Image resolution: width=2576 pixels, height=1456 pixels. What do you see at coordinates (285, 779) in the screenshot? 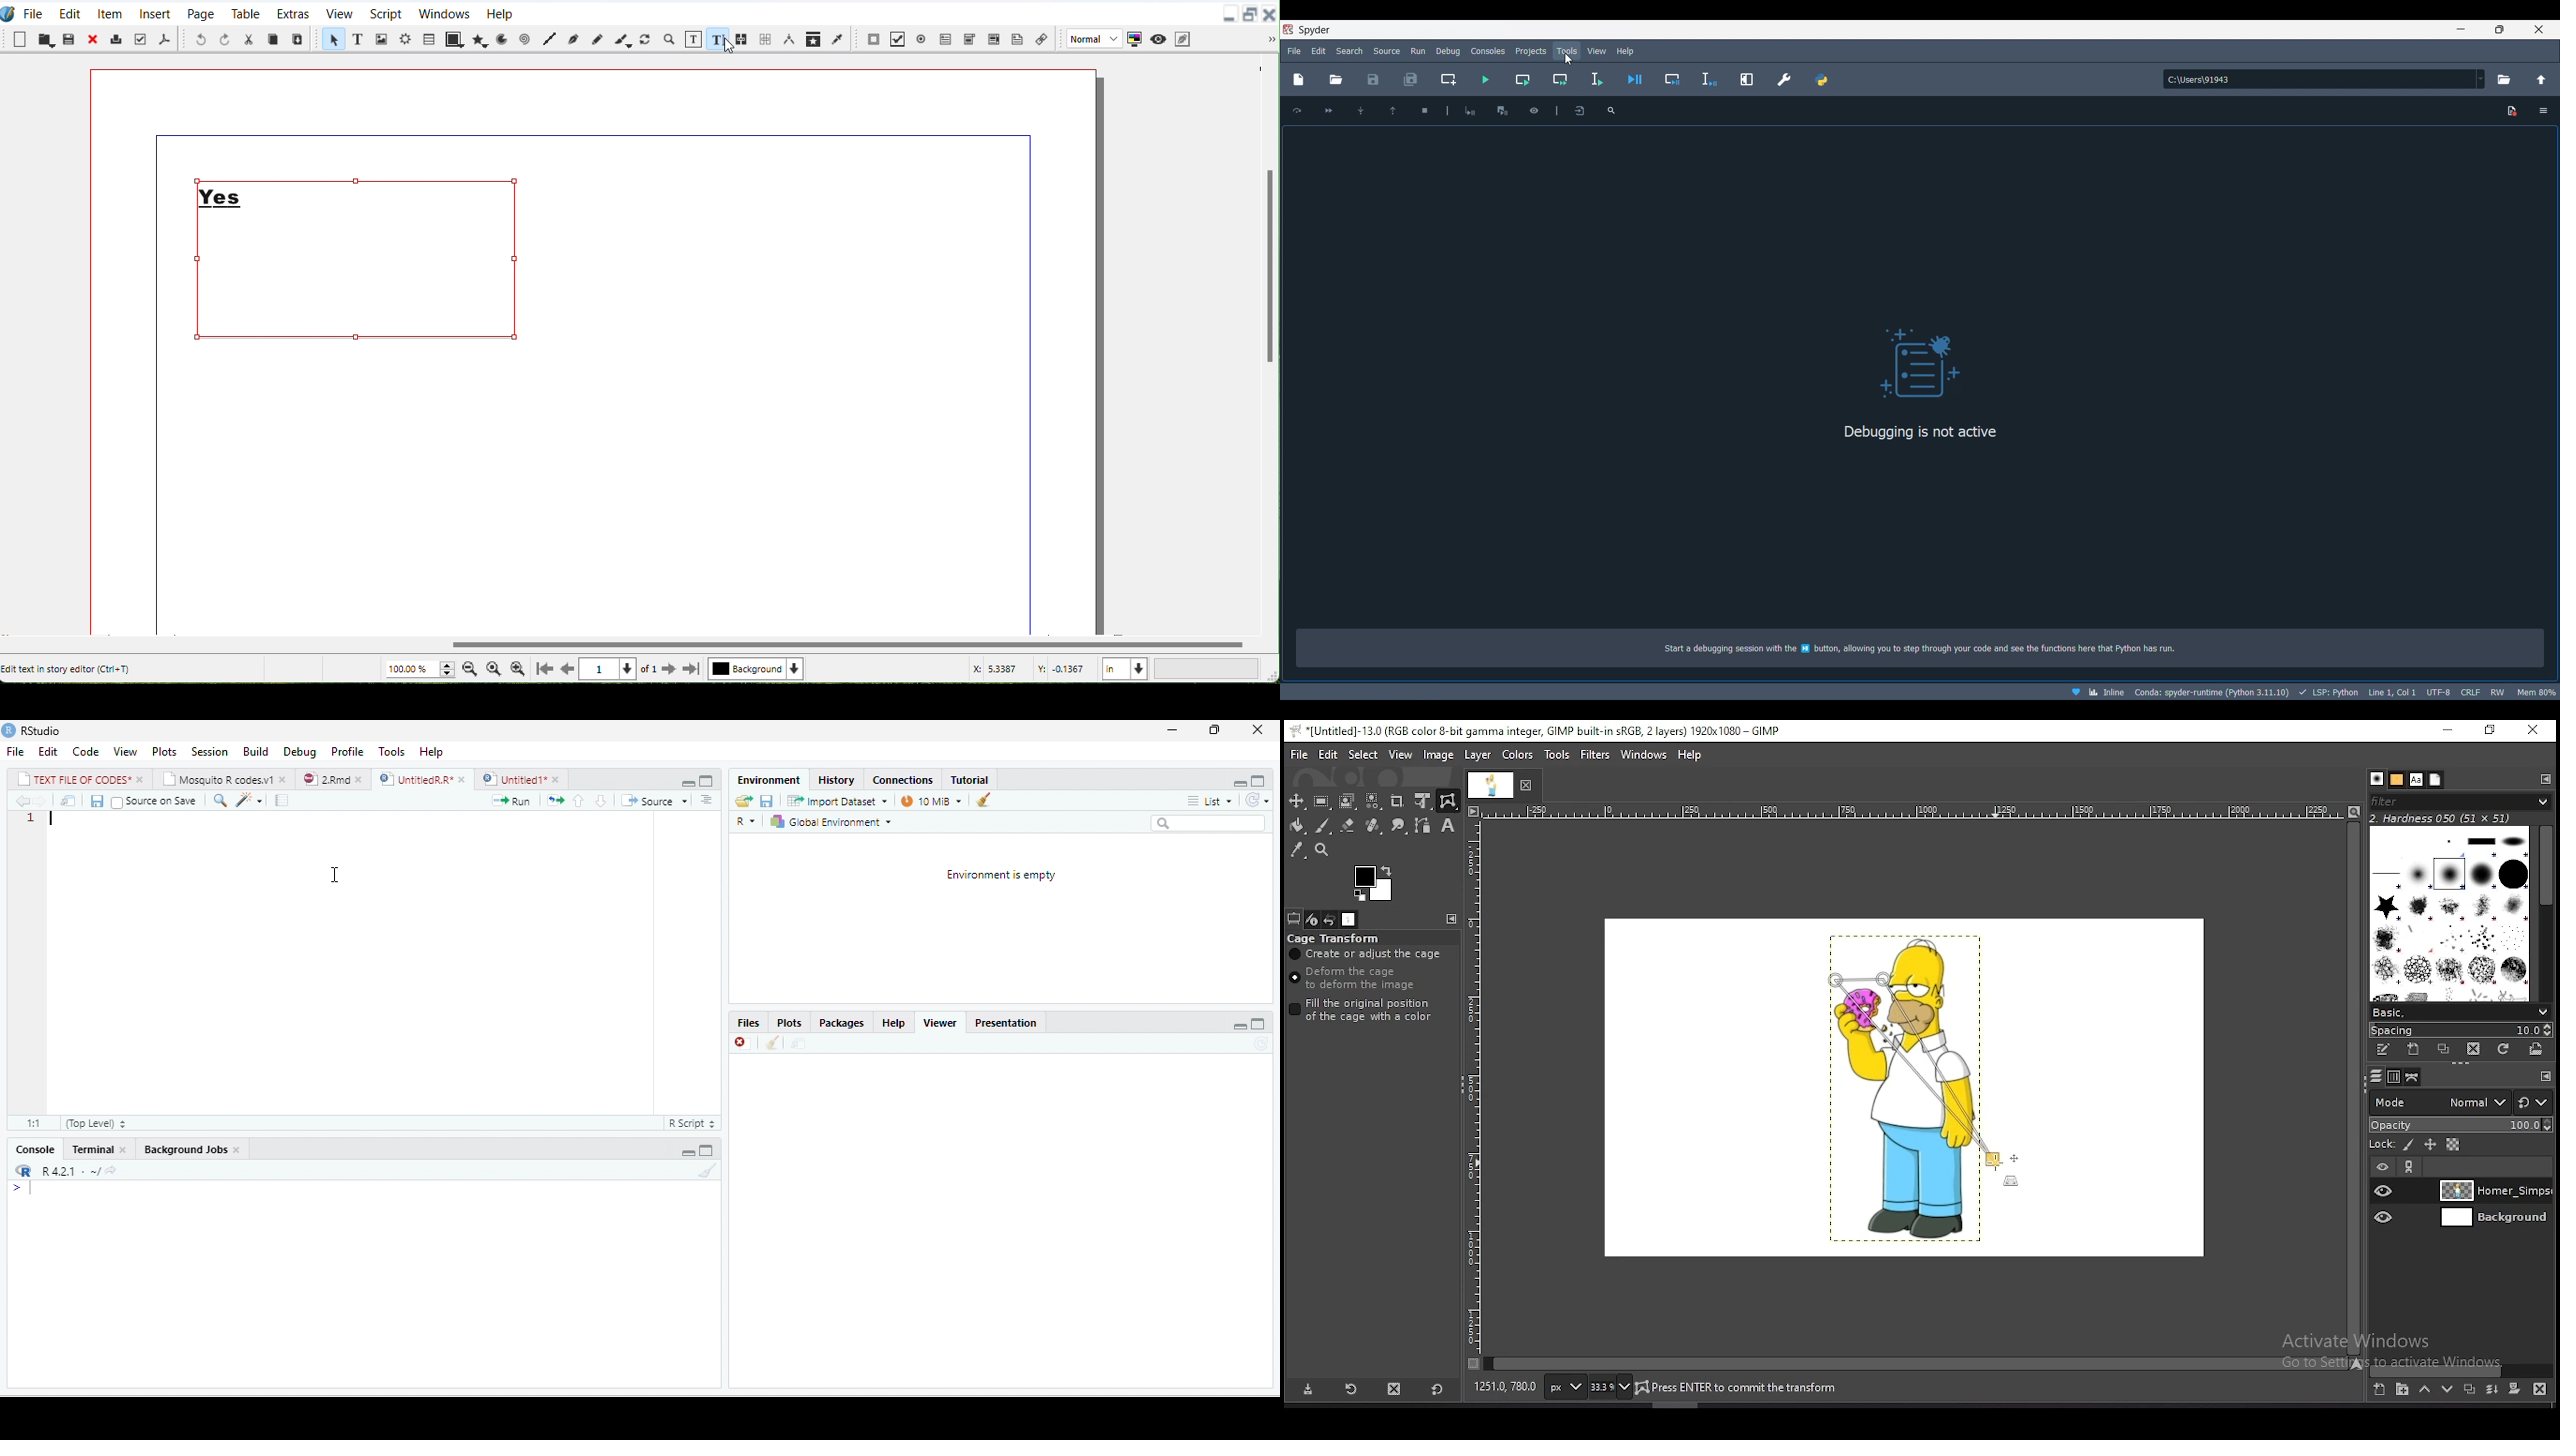
I see `close` at bounding box center [285, 779].